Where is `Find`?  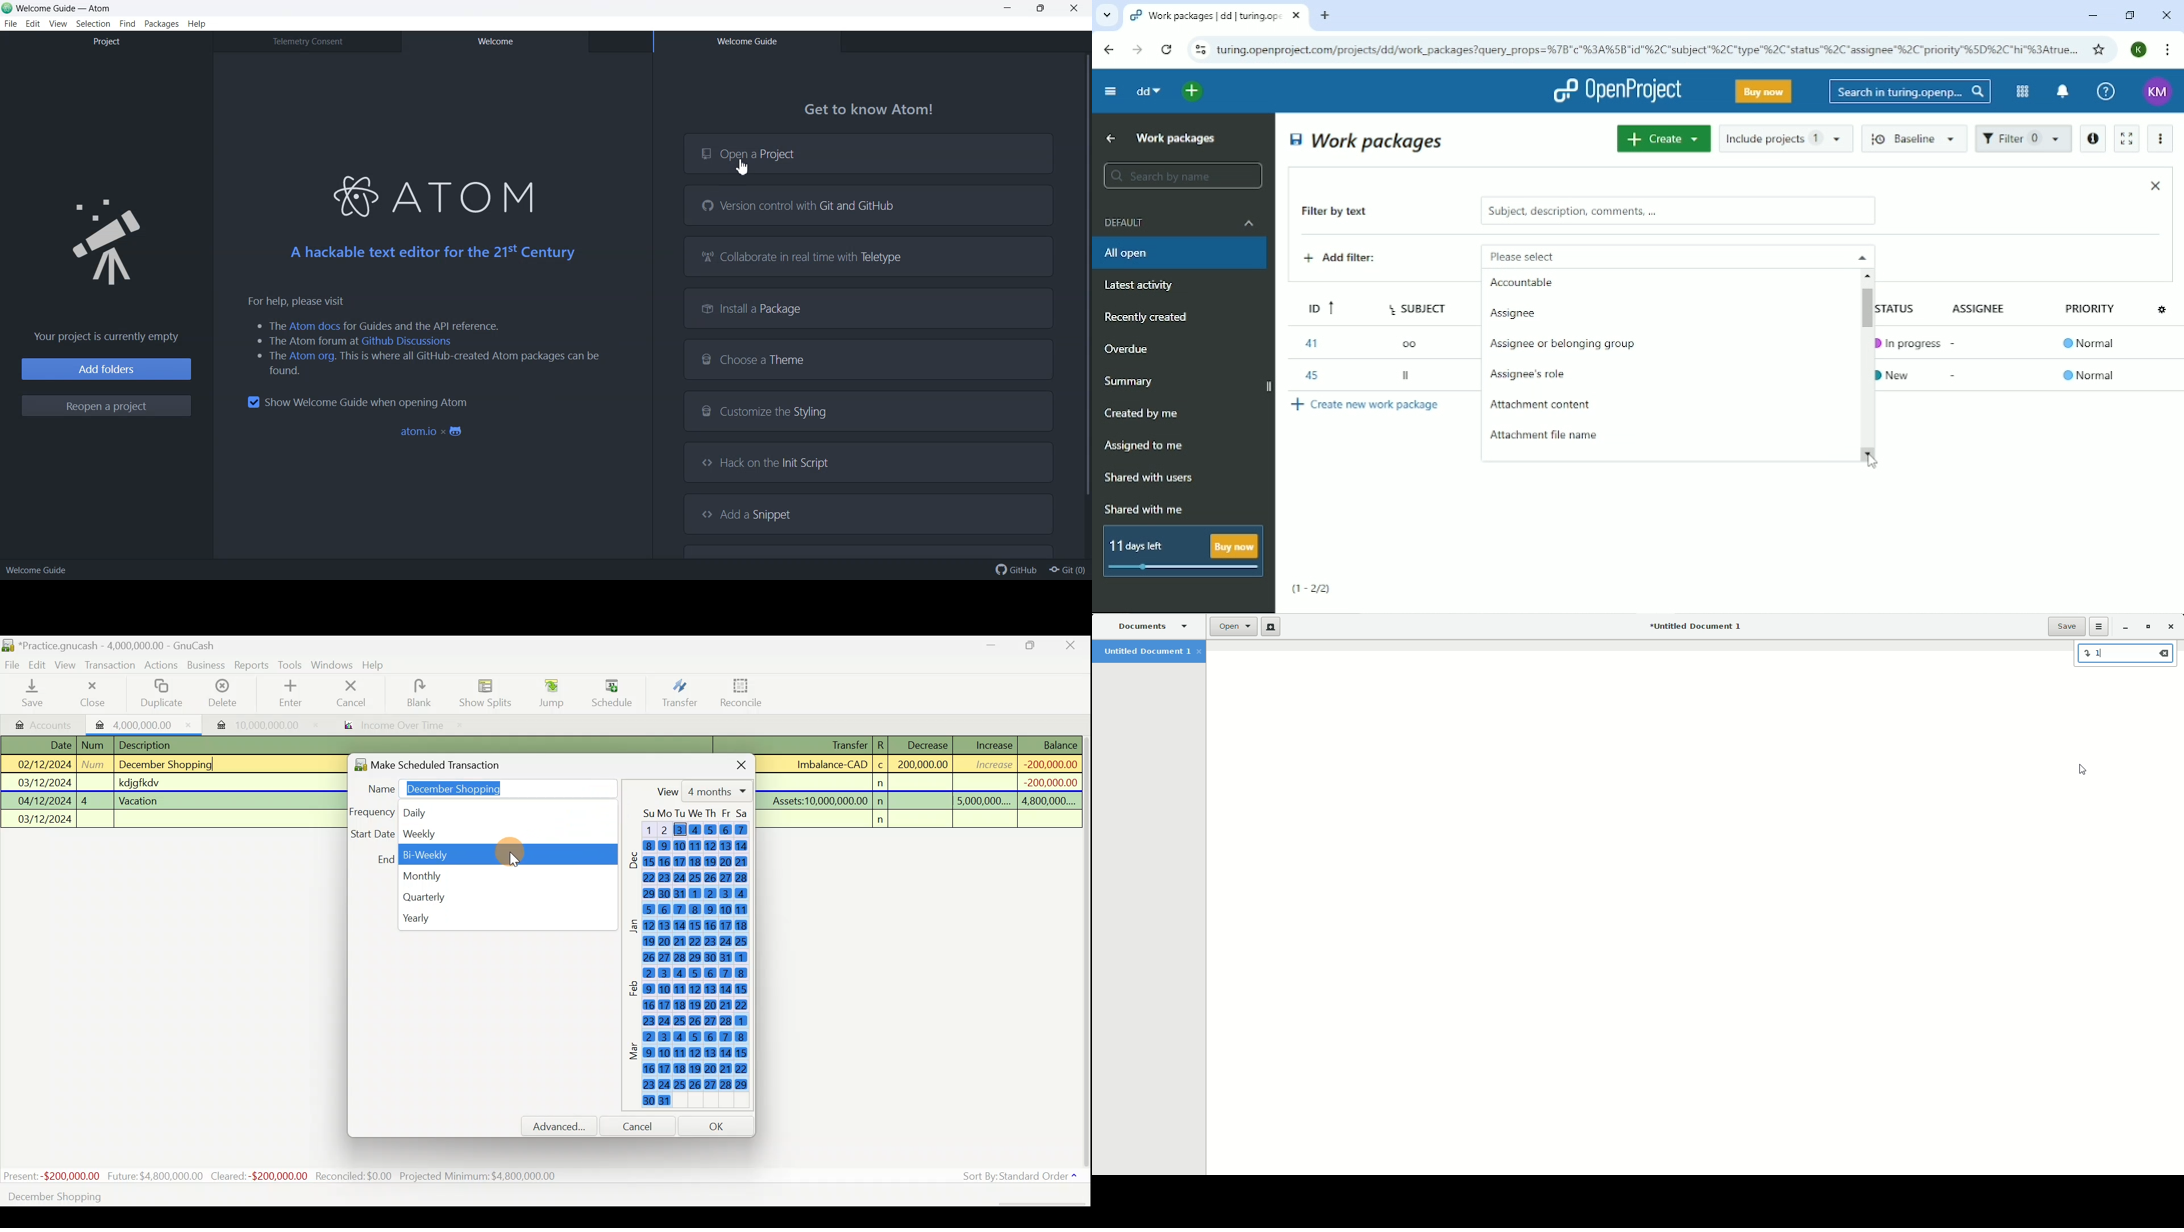
Find is located at coordinates (128, 24).